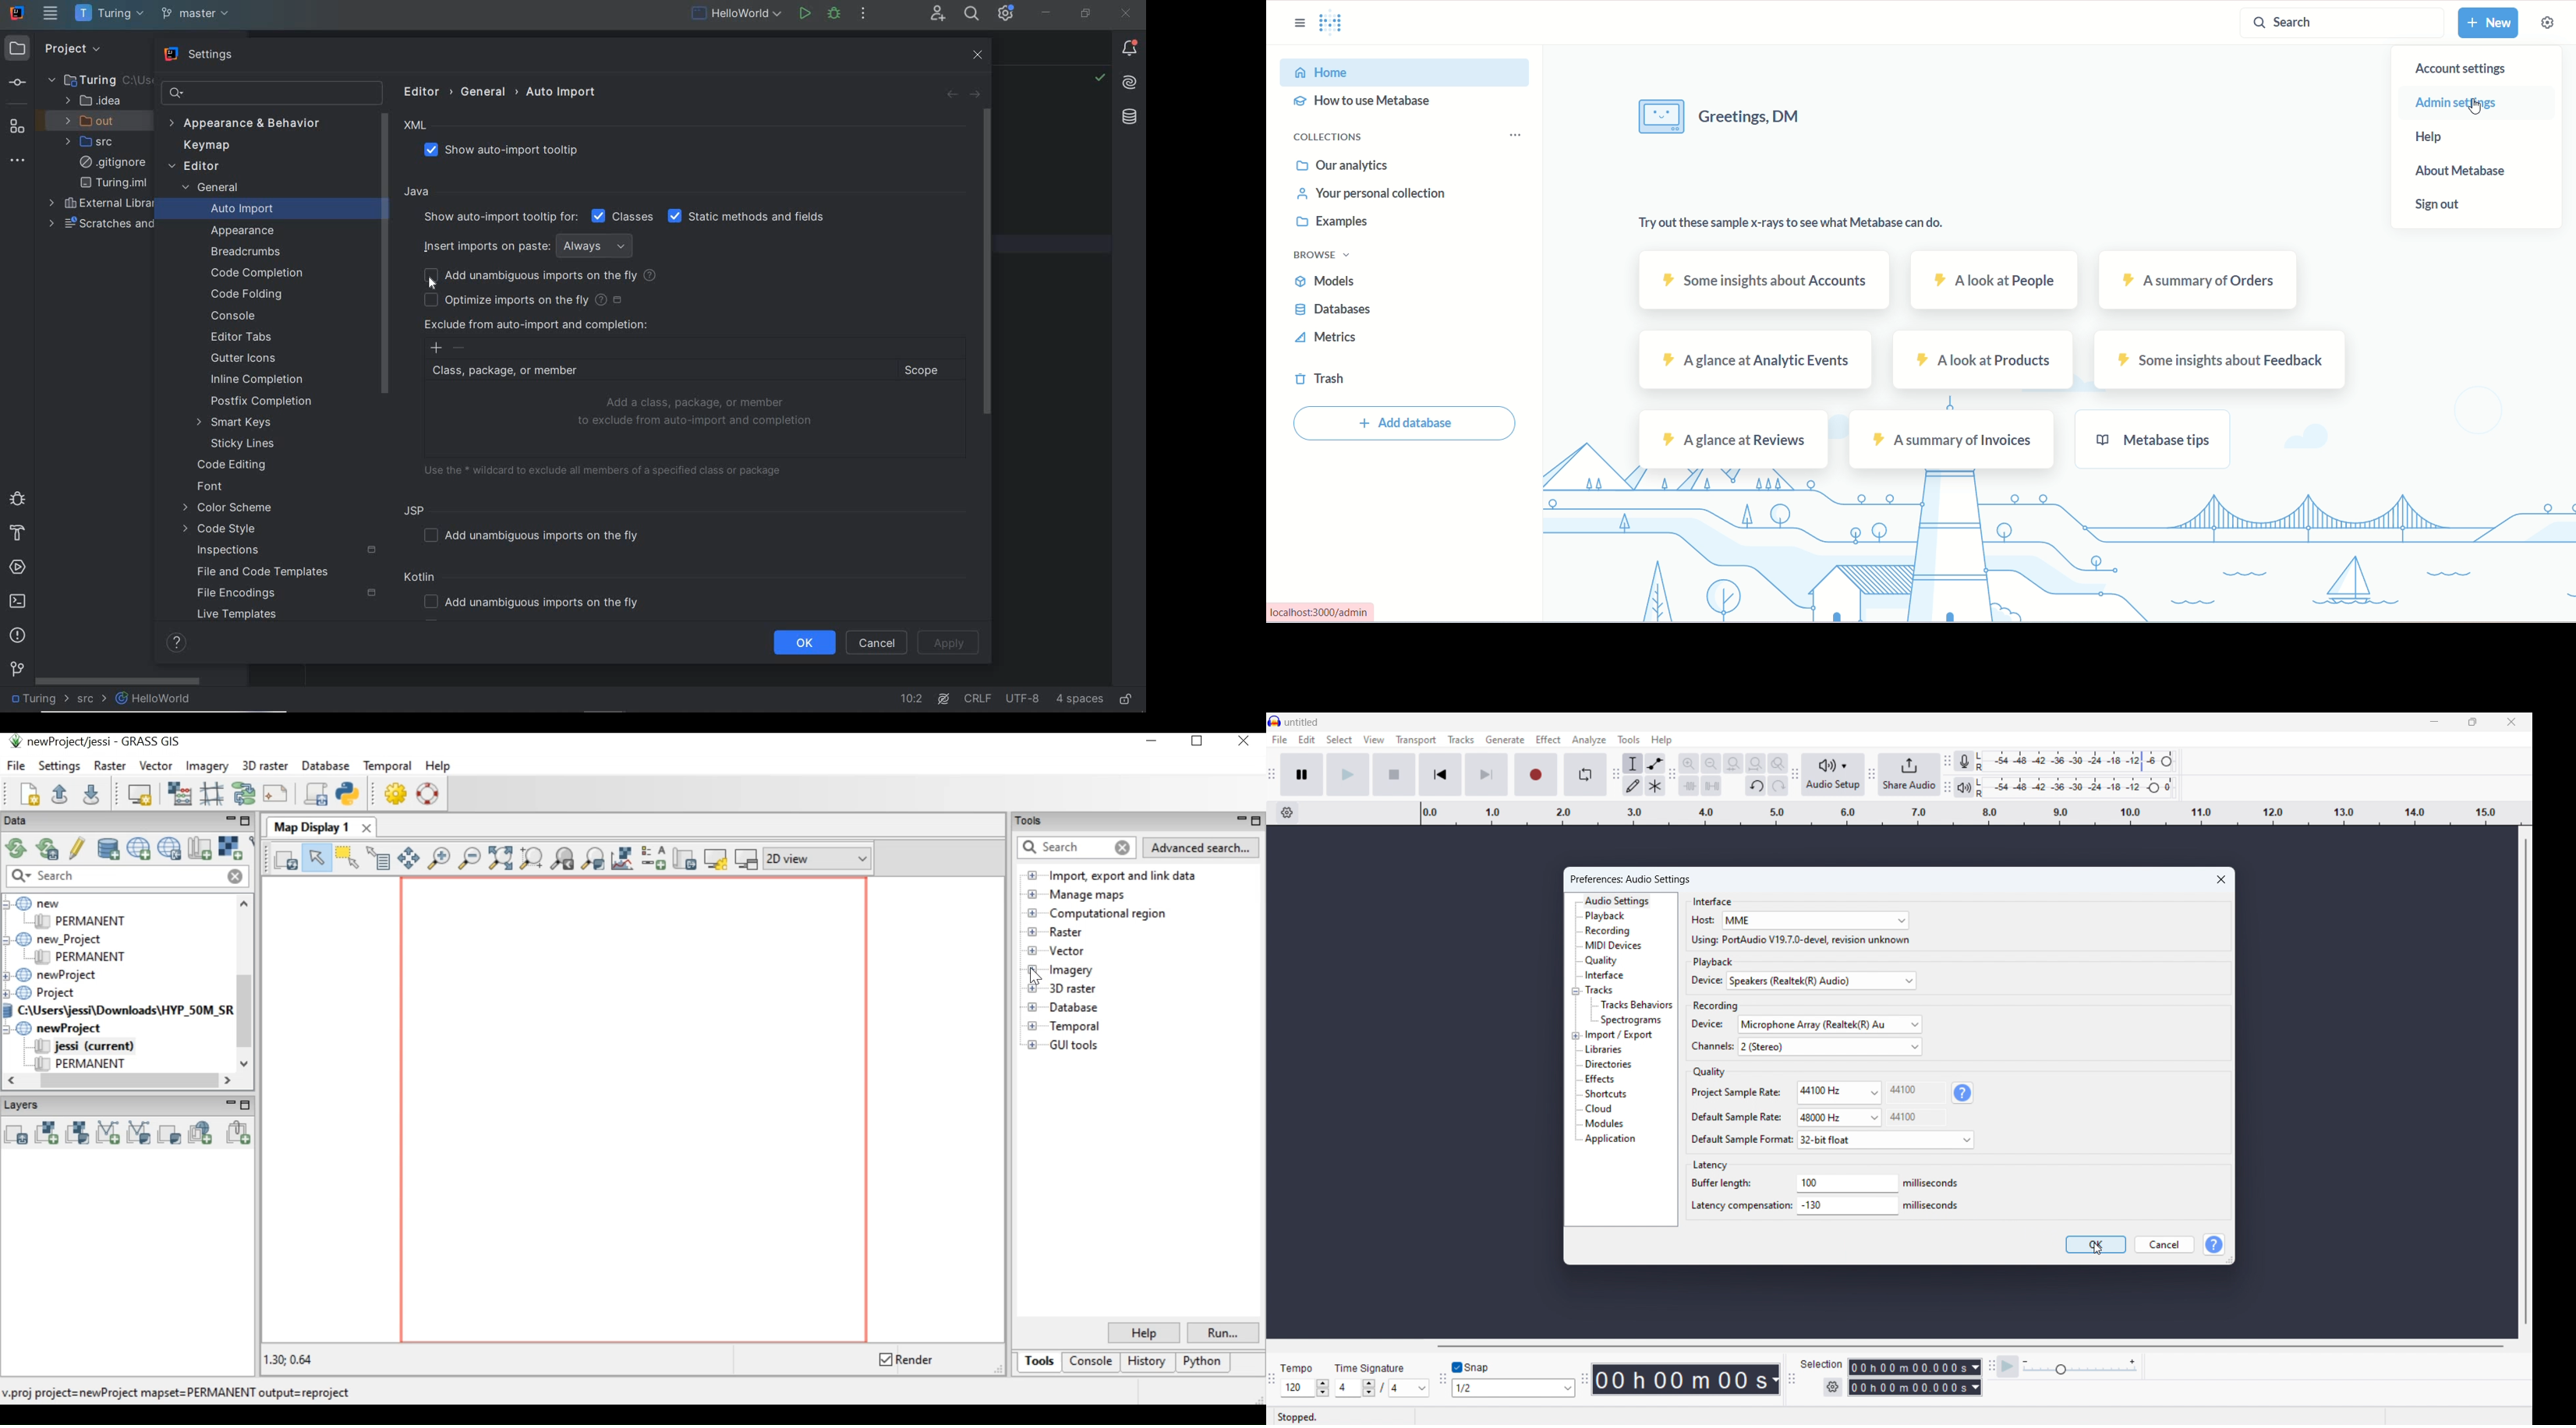  What do you see at coordinates (1709, 1024) in the screenshot?
I see `device` at bounding box center [1709, 1024].